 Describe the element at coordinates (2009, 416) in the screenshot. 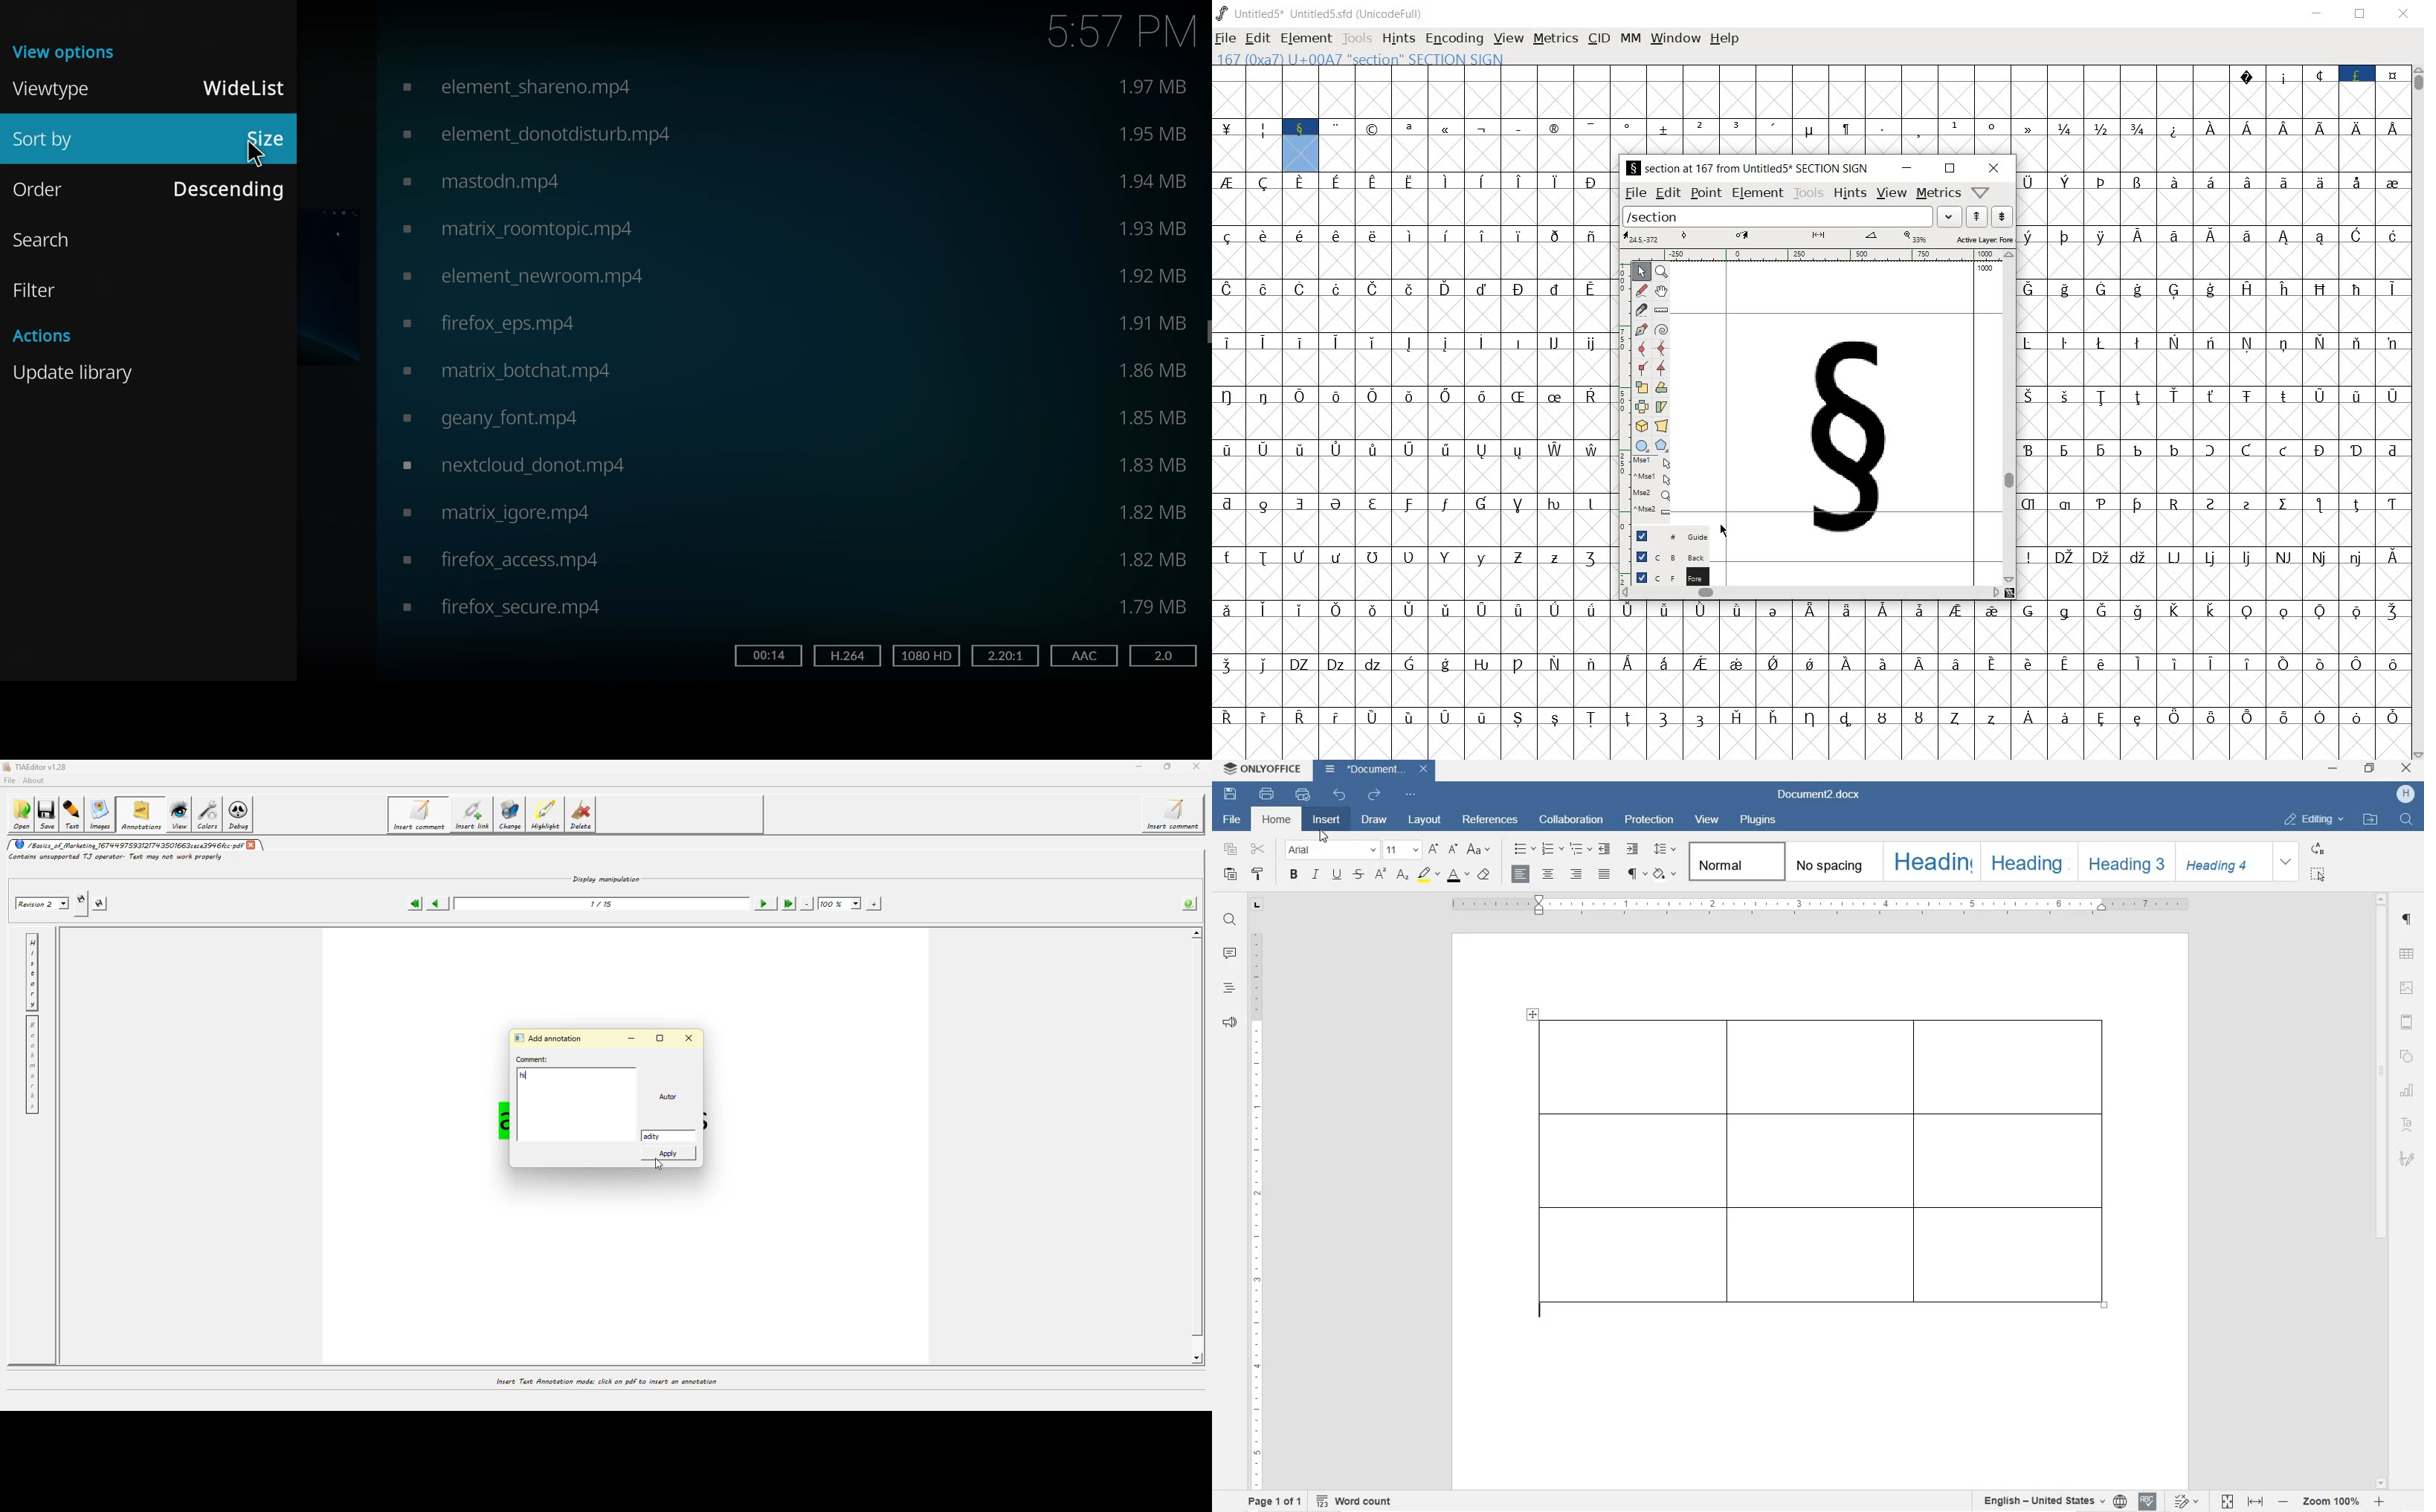

I see `scrollbar` at that location.